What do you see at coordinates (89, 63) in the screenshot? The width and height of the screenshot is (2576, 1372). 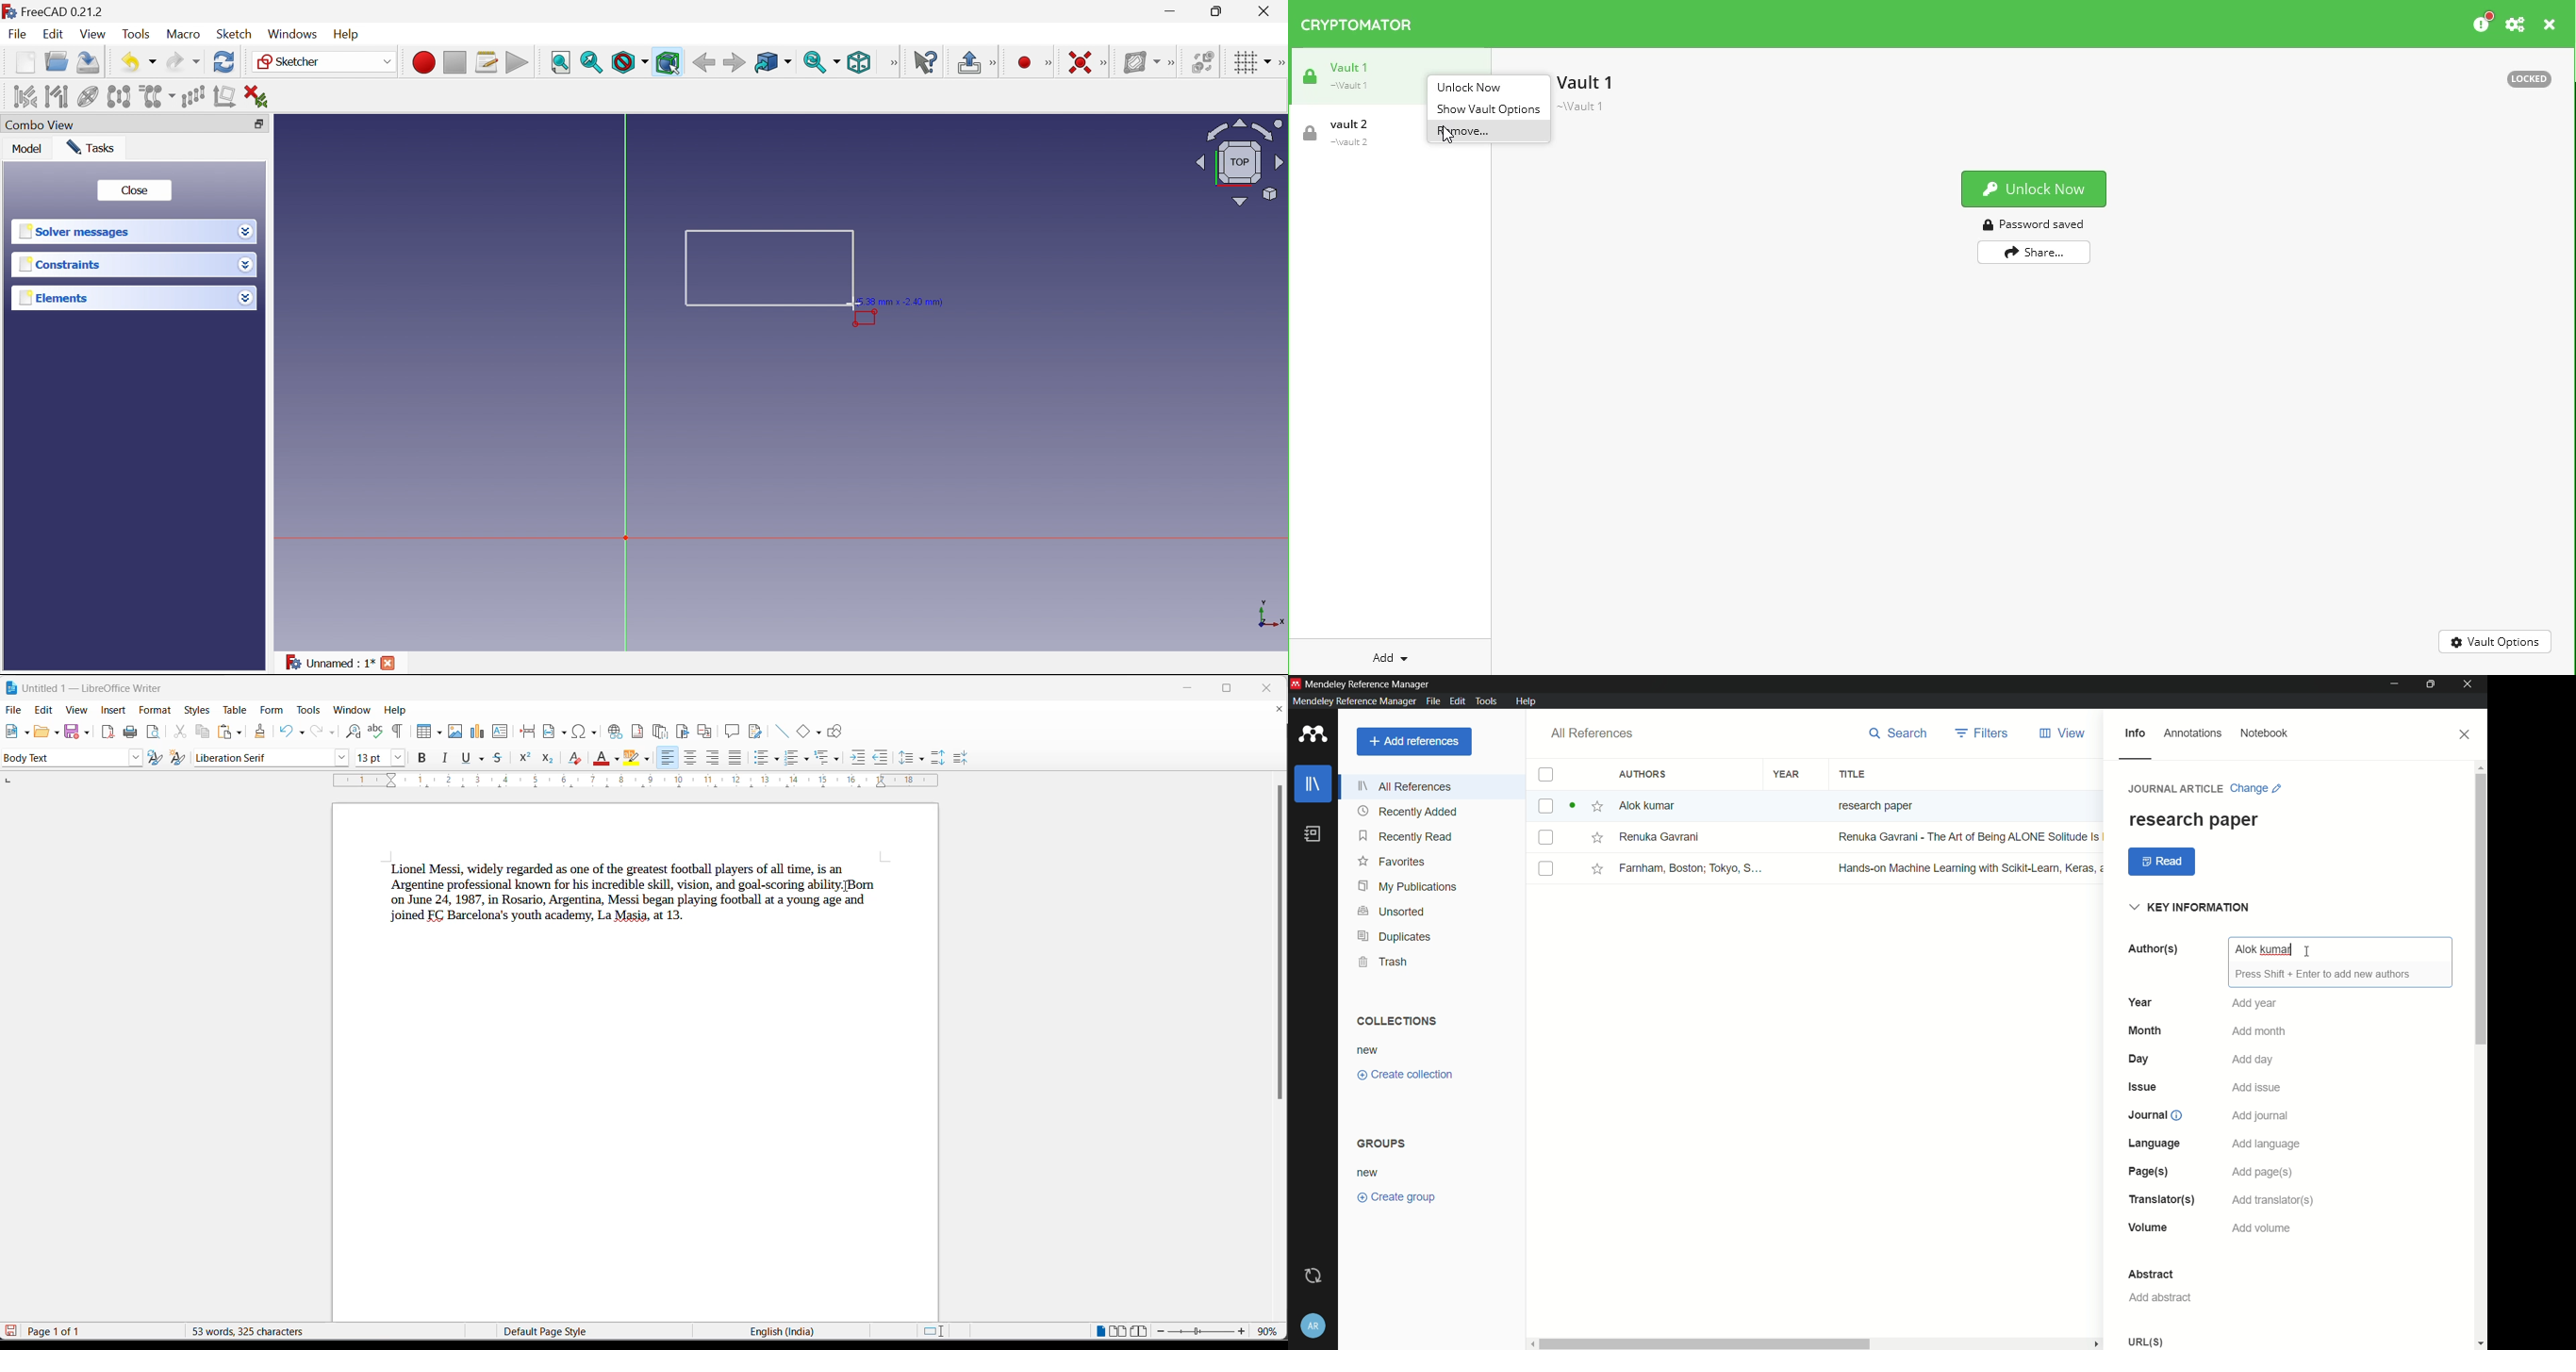 I see `Save` at bounding box center [89, 63].